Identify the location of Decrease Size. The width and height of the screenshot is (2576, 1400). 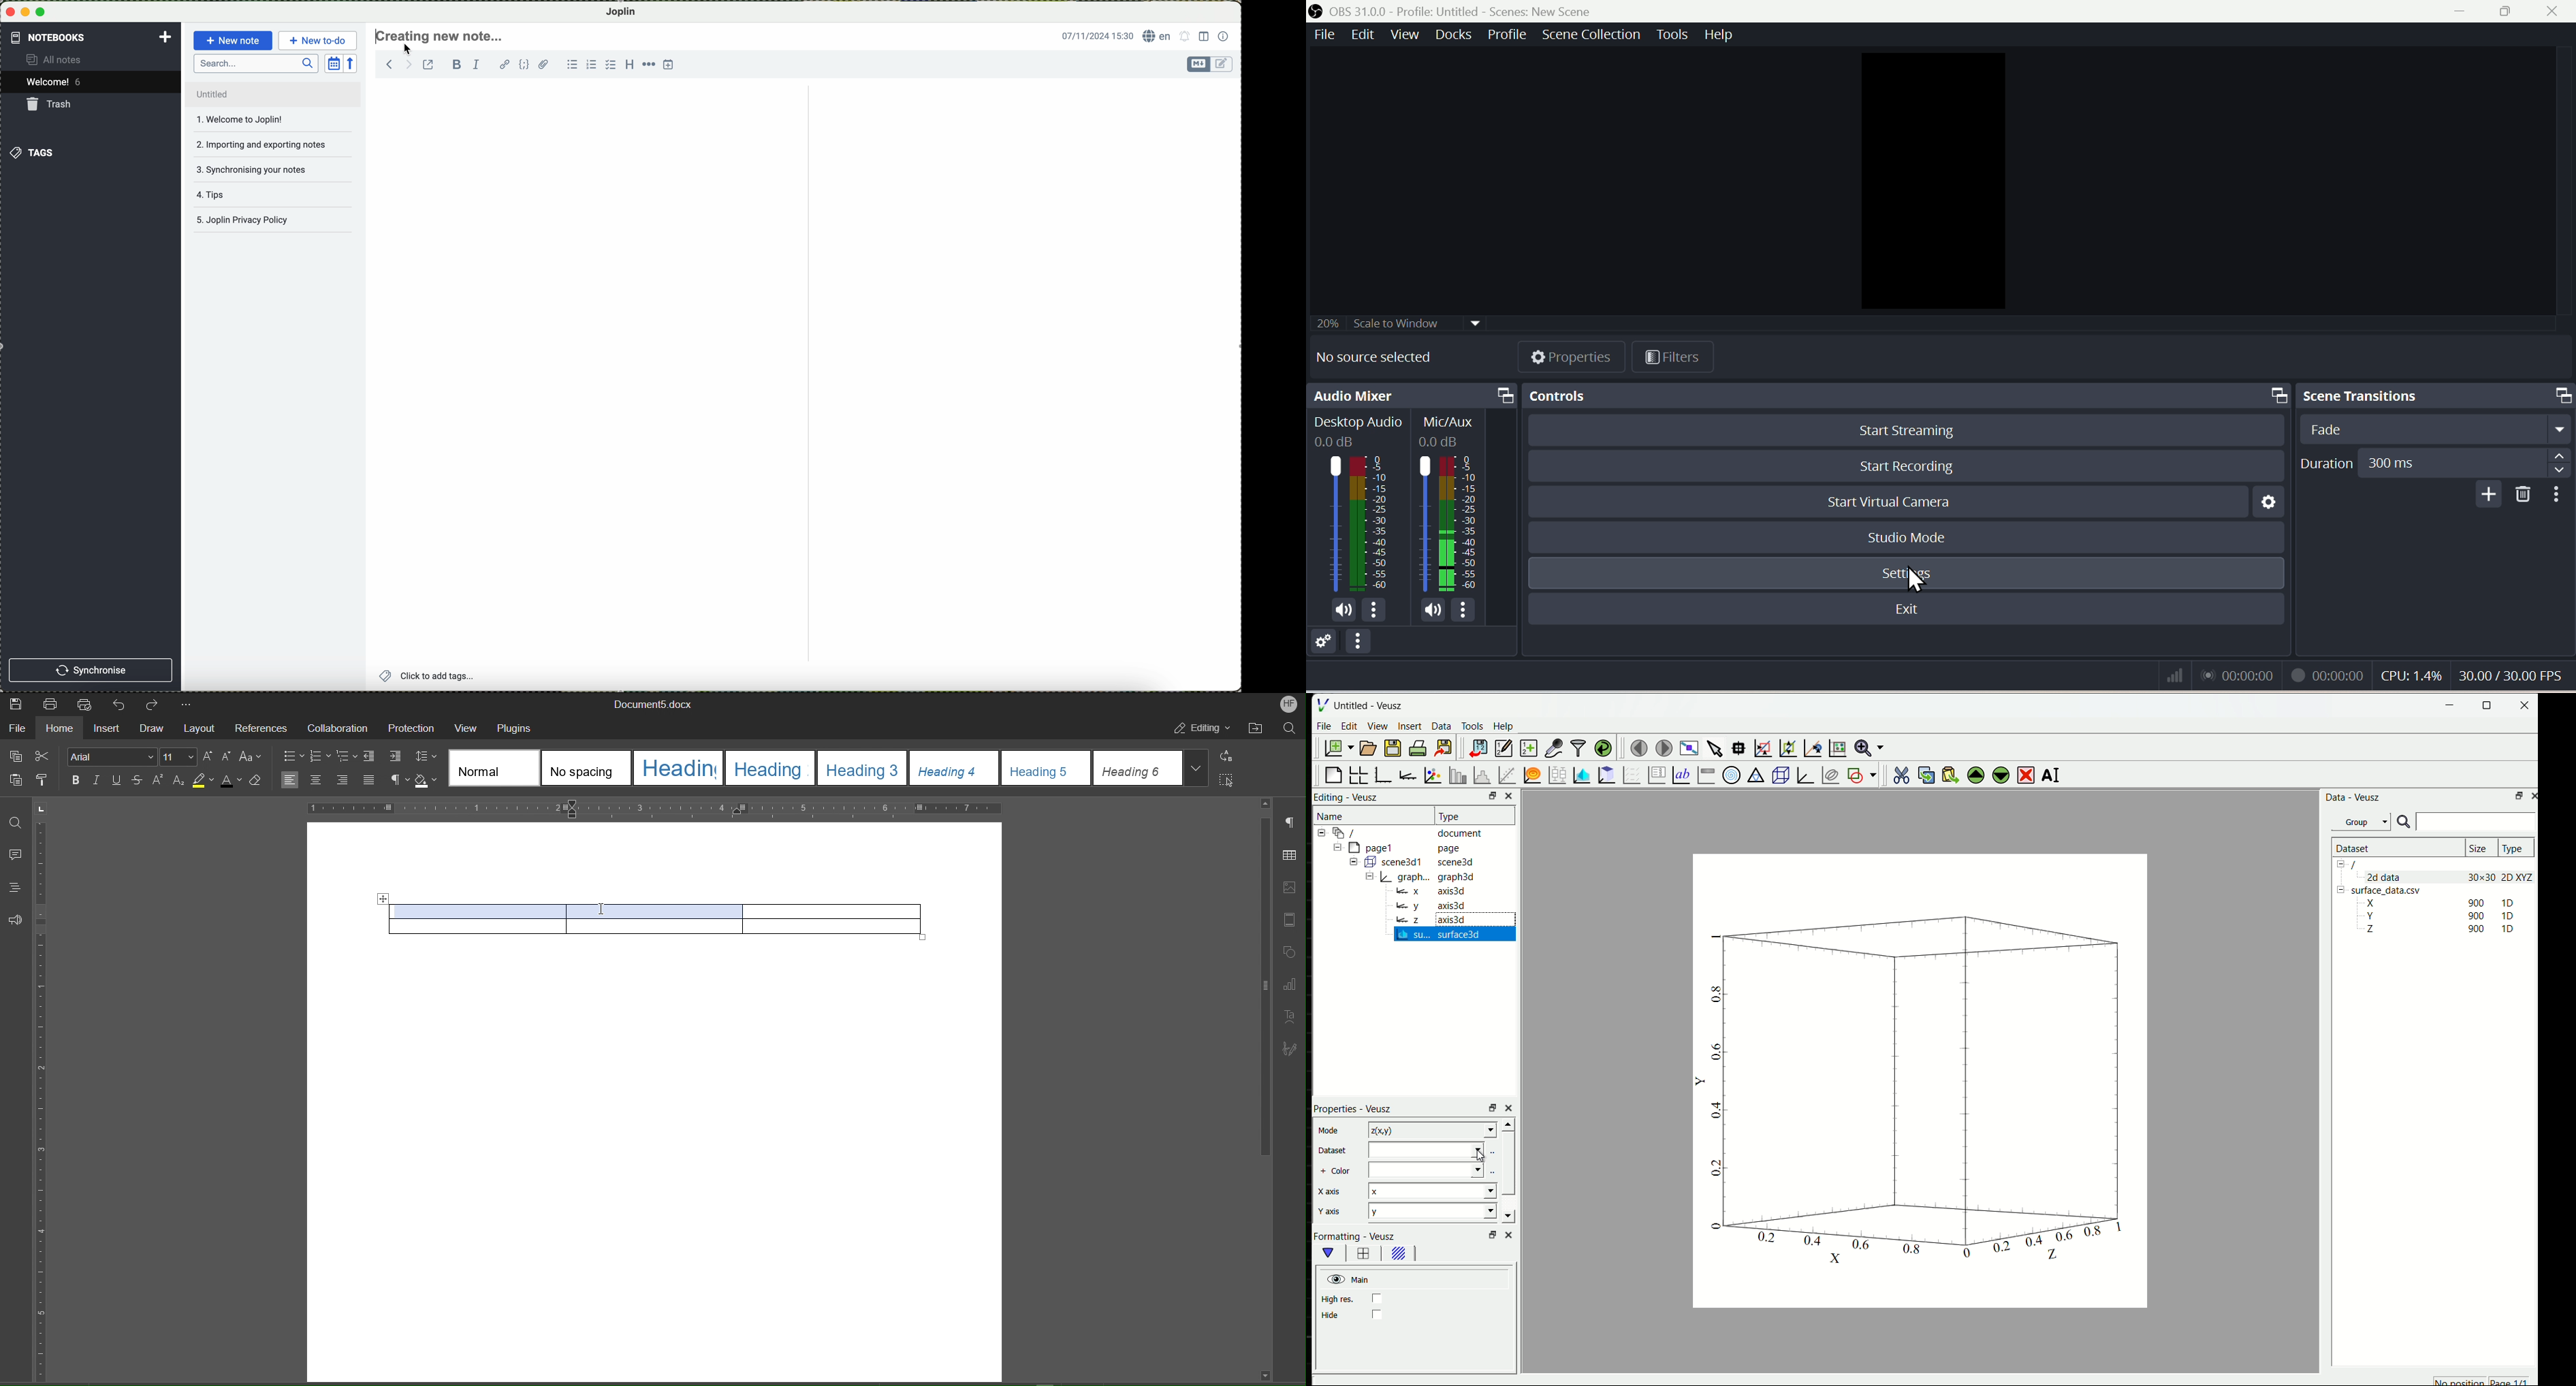
(226, 757).